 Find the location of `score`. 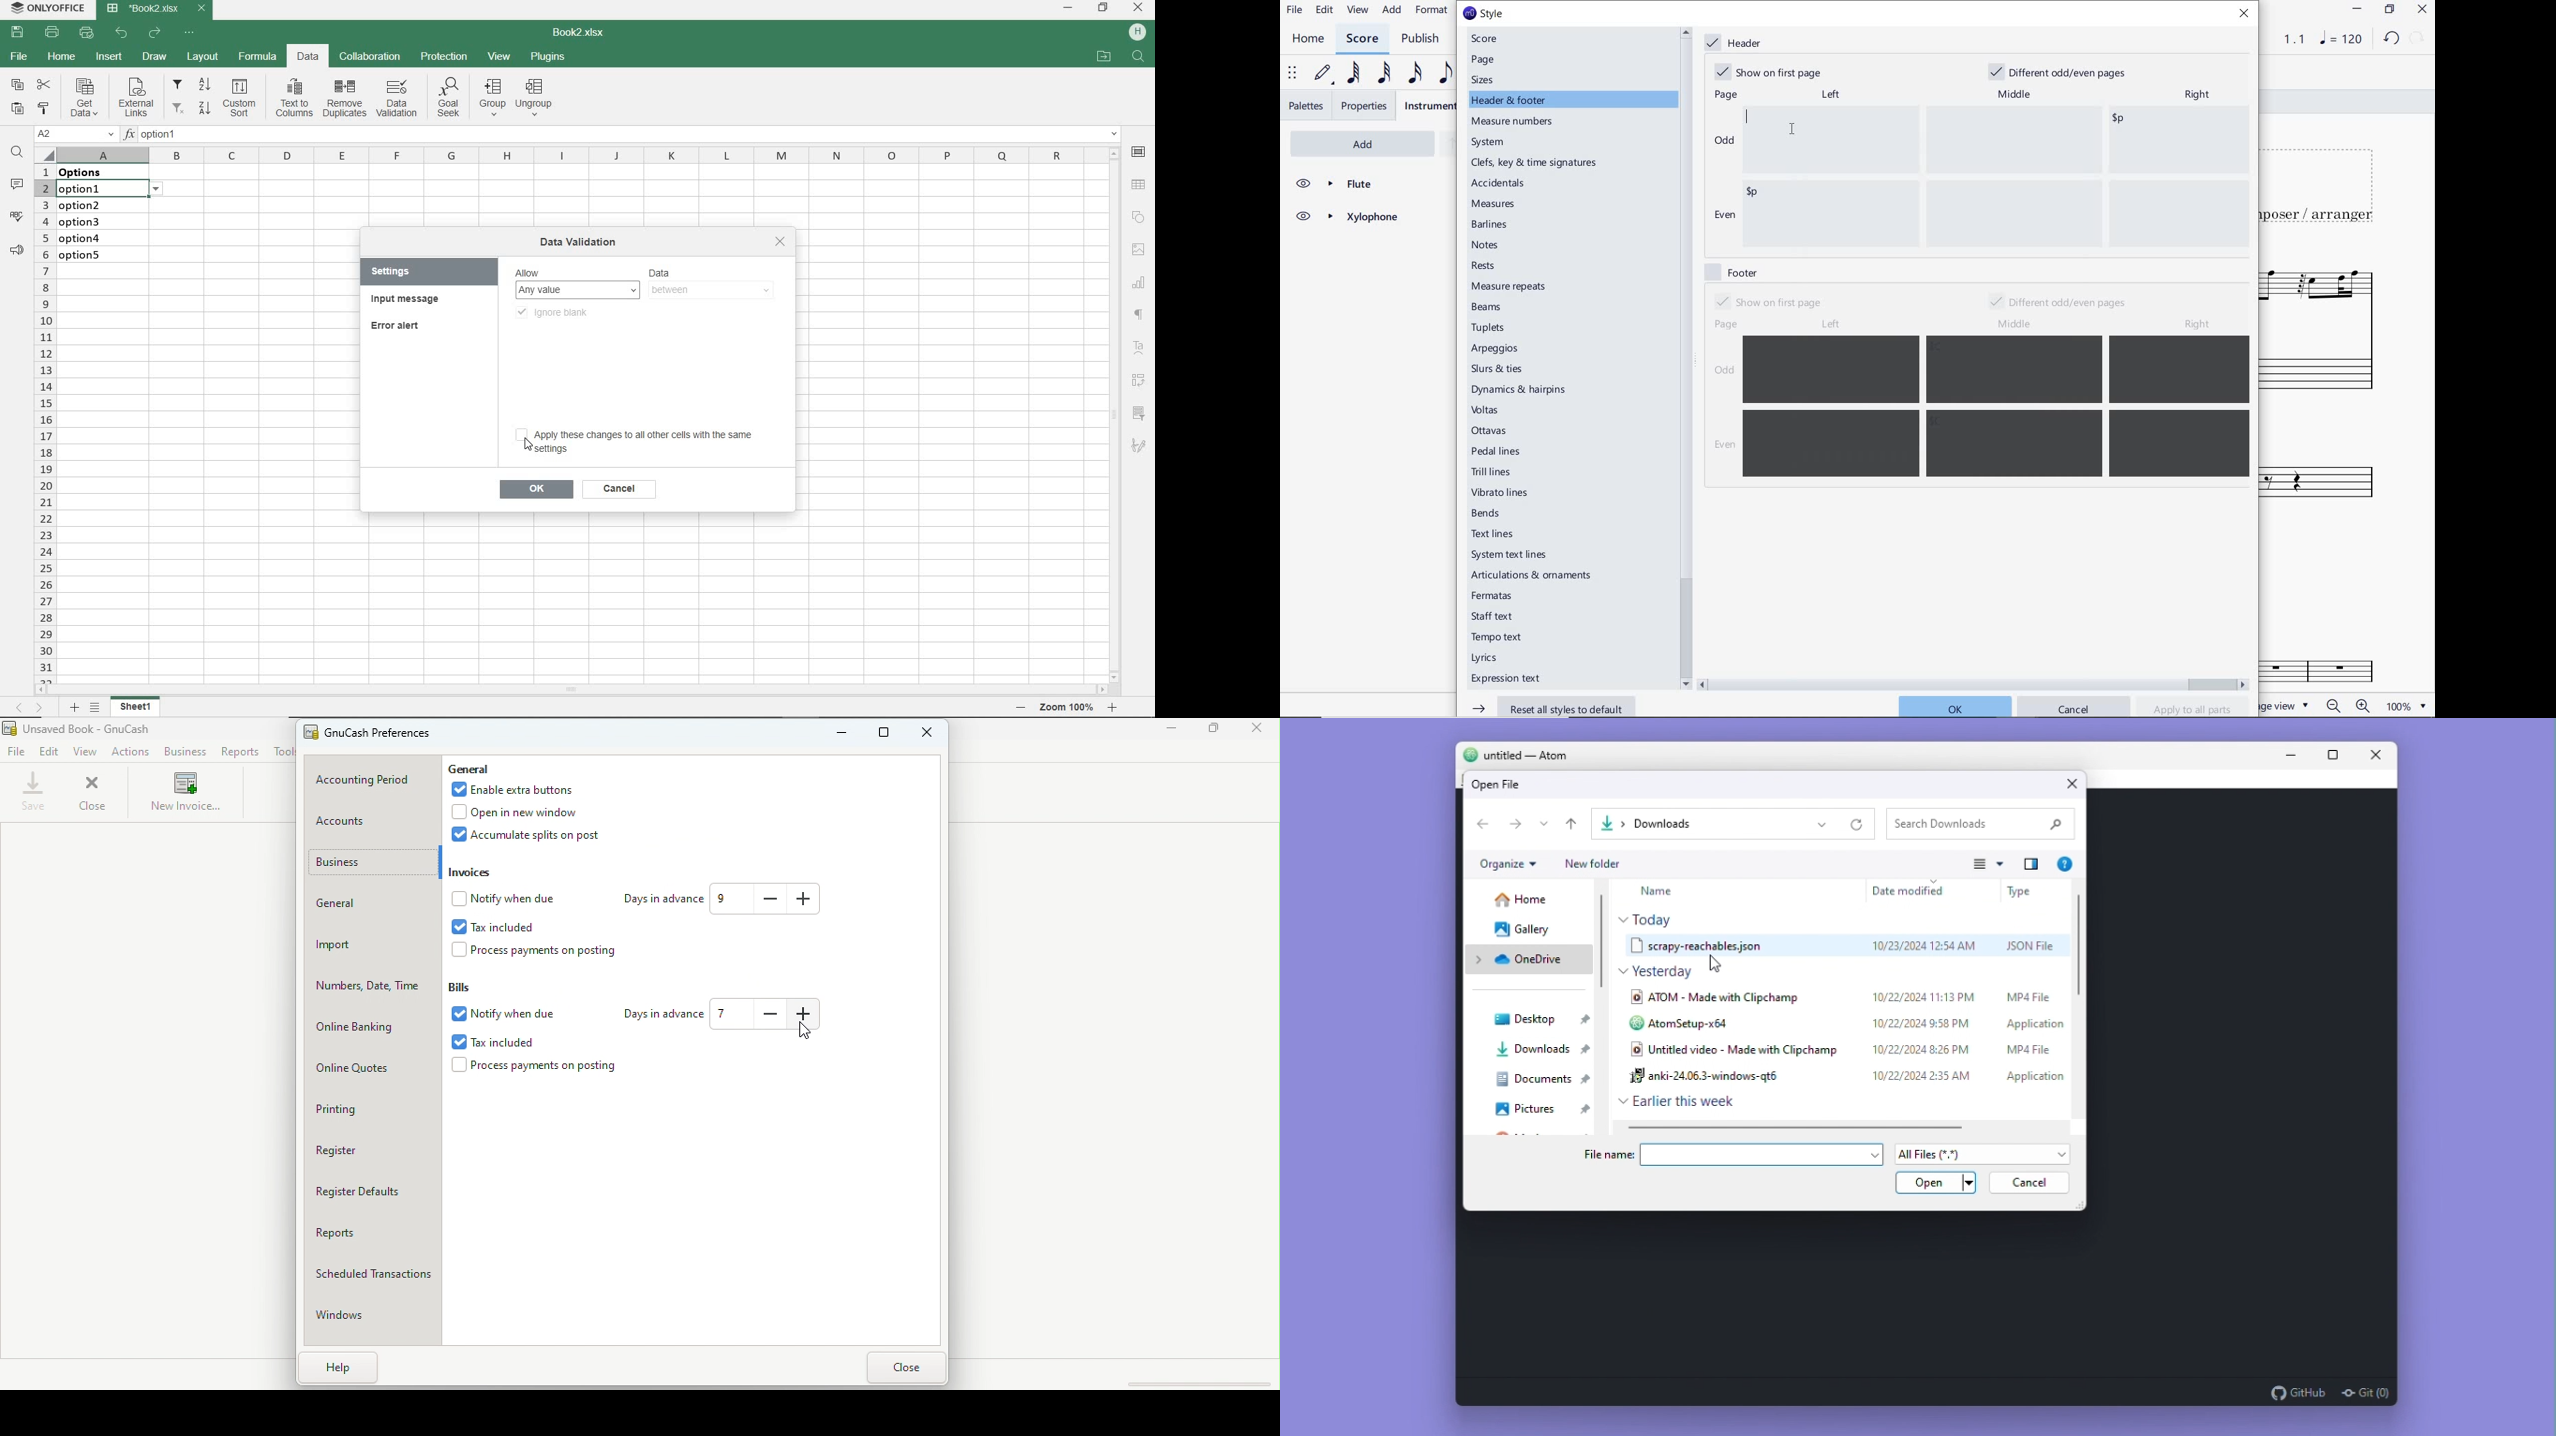

score is located at coordinates (1490, 39).